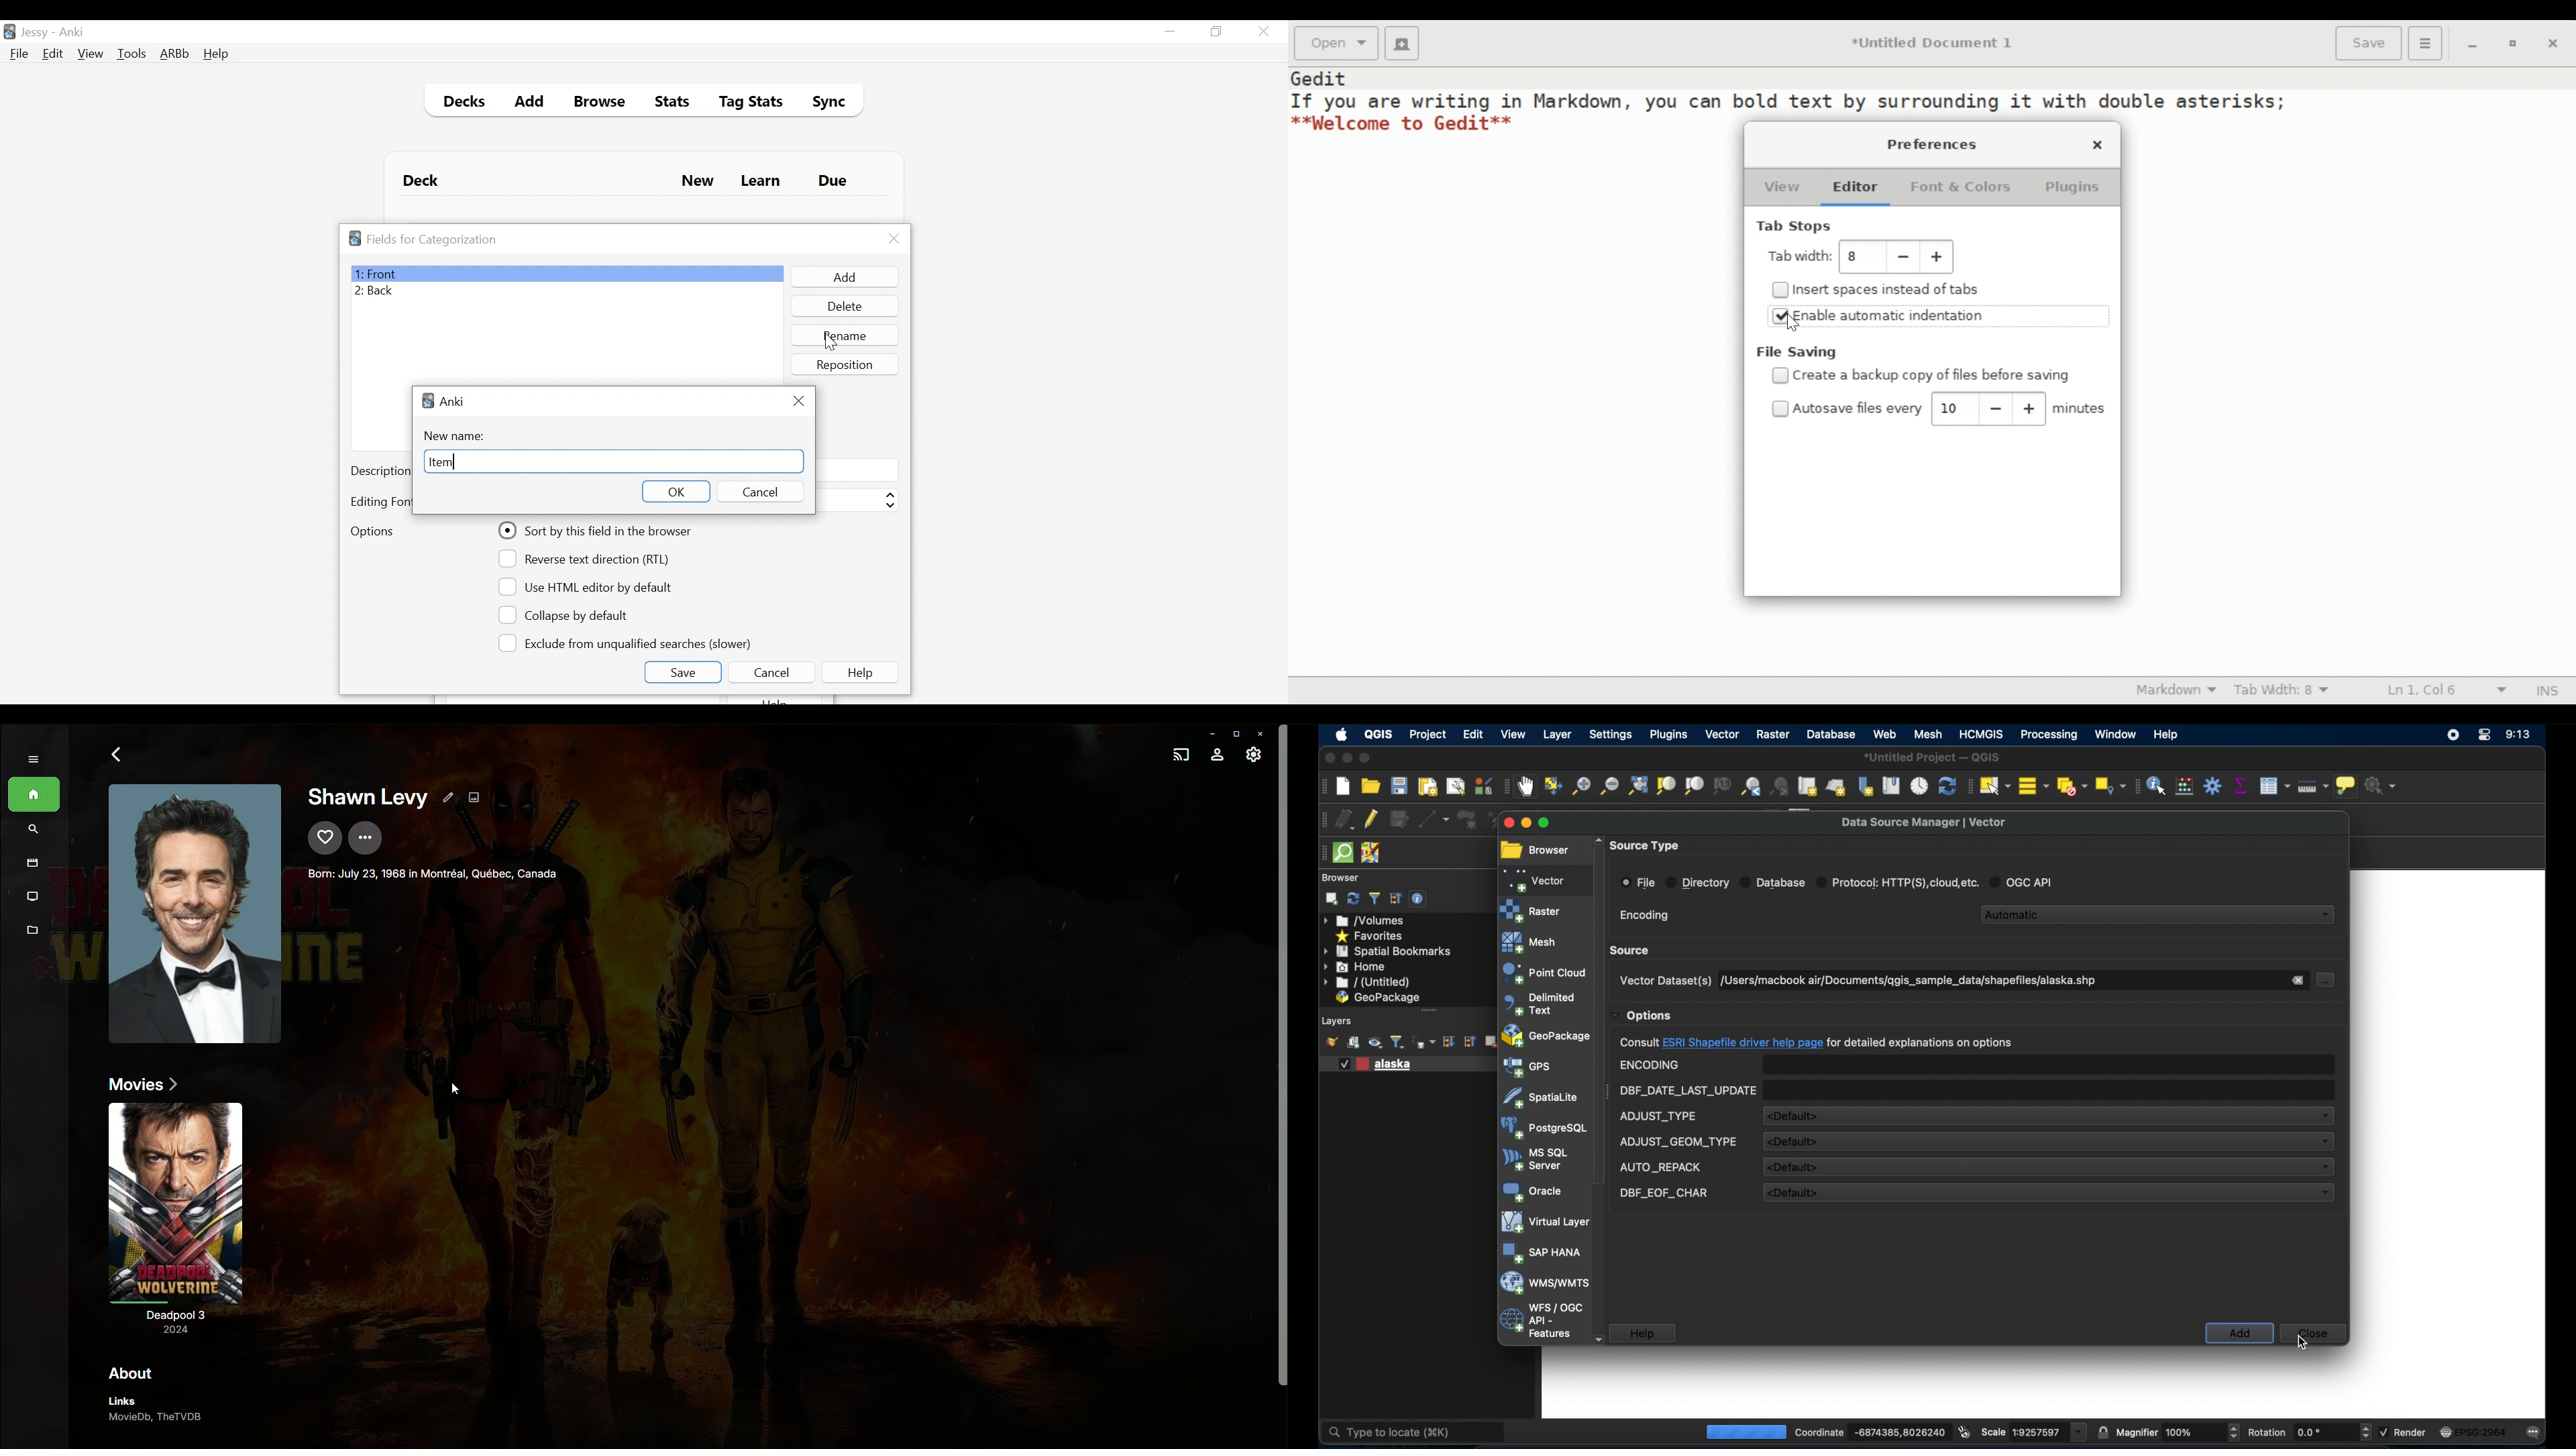 Image resolution: width=2576 pixels, height=1456 pixels. I want to click on default drop-down, so click(2046, 1141).